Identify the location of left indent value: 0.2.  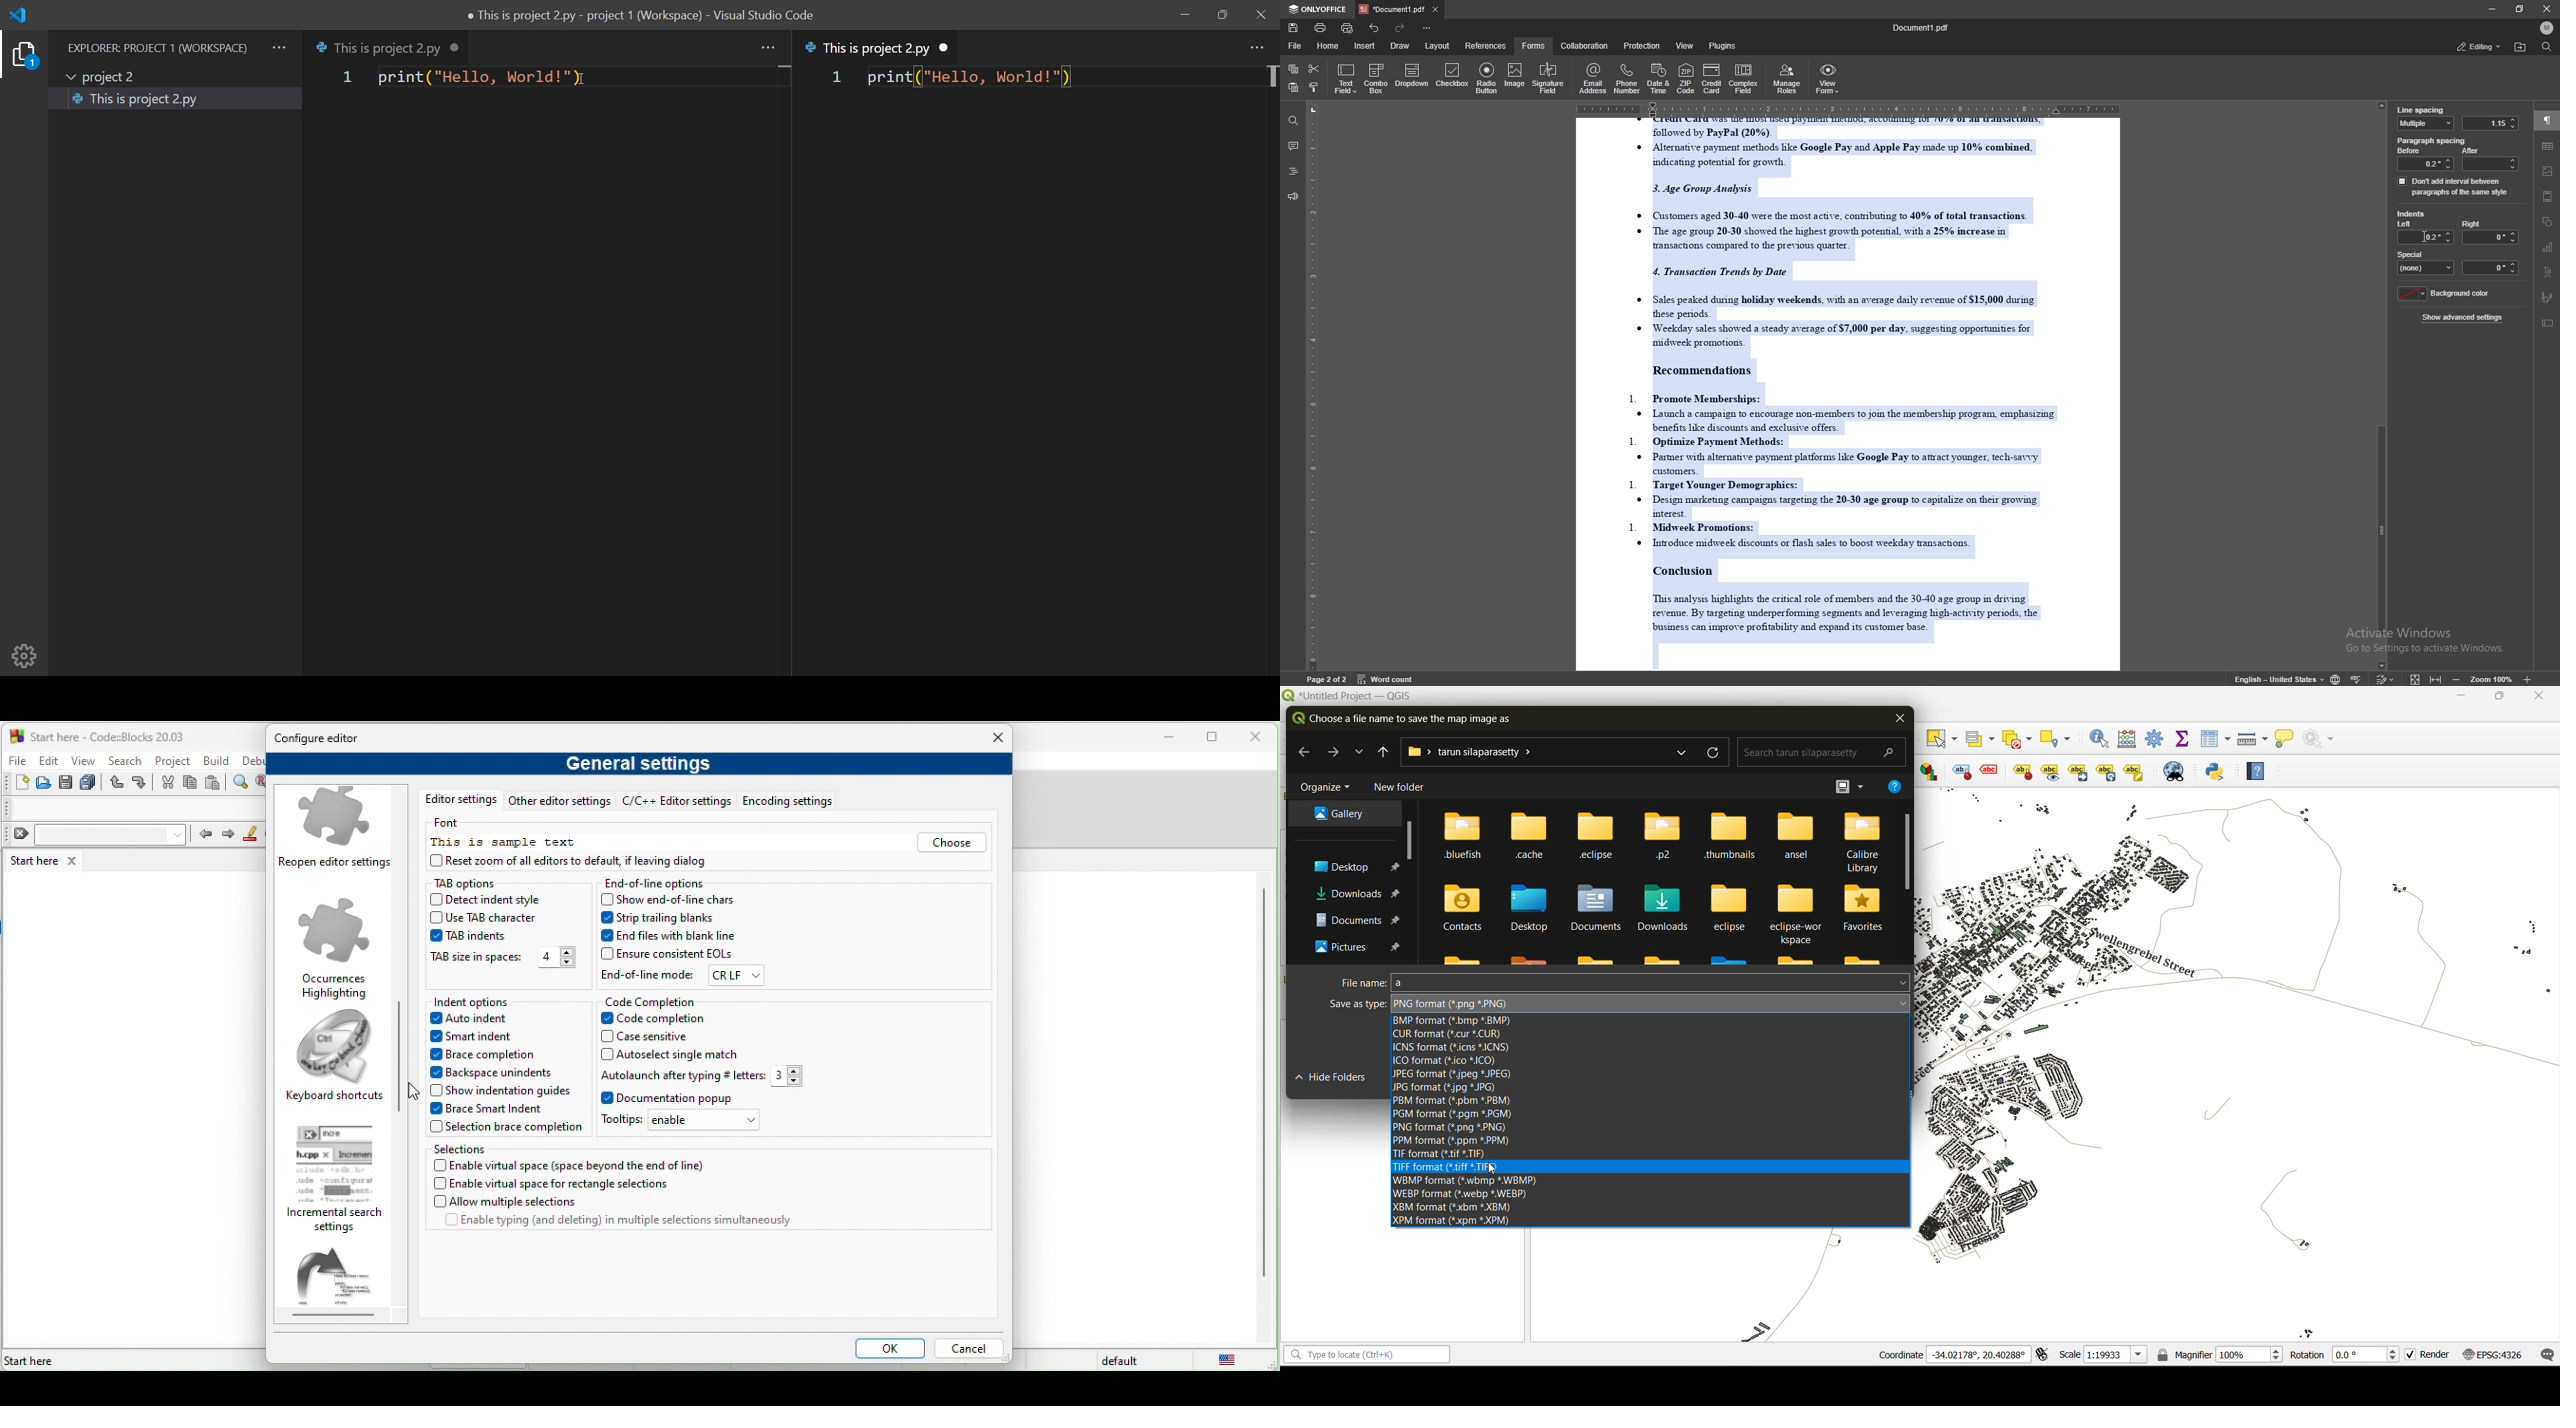
(2437, 237).